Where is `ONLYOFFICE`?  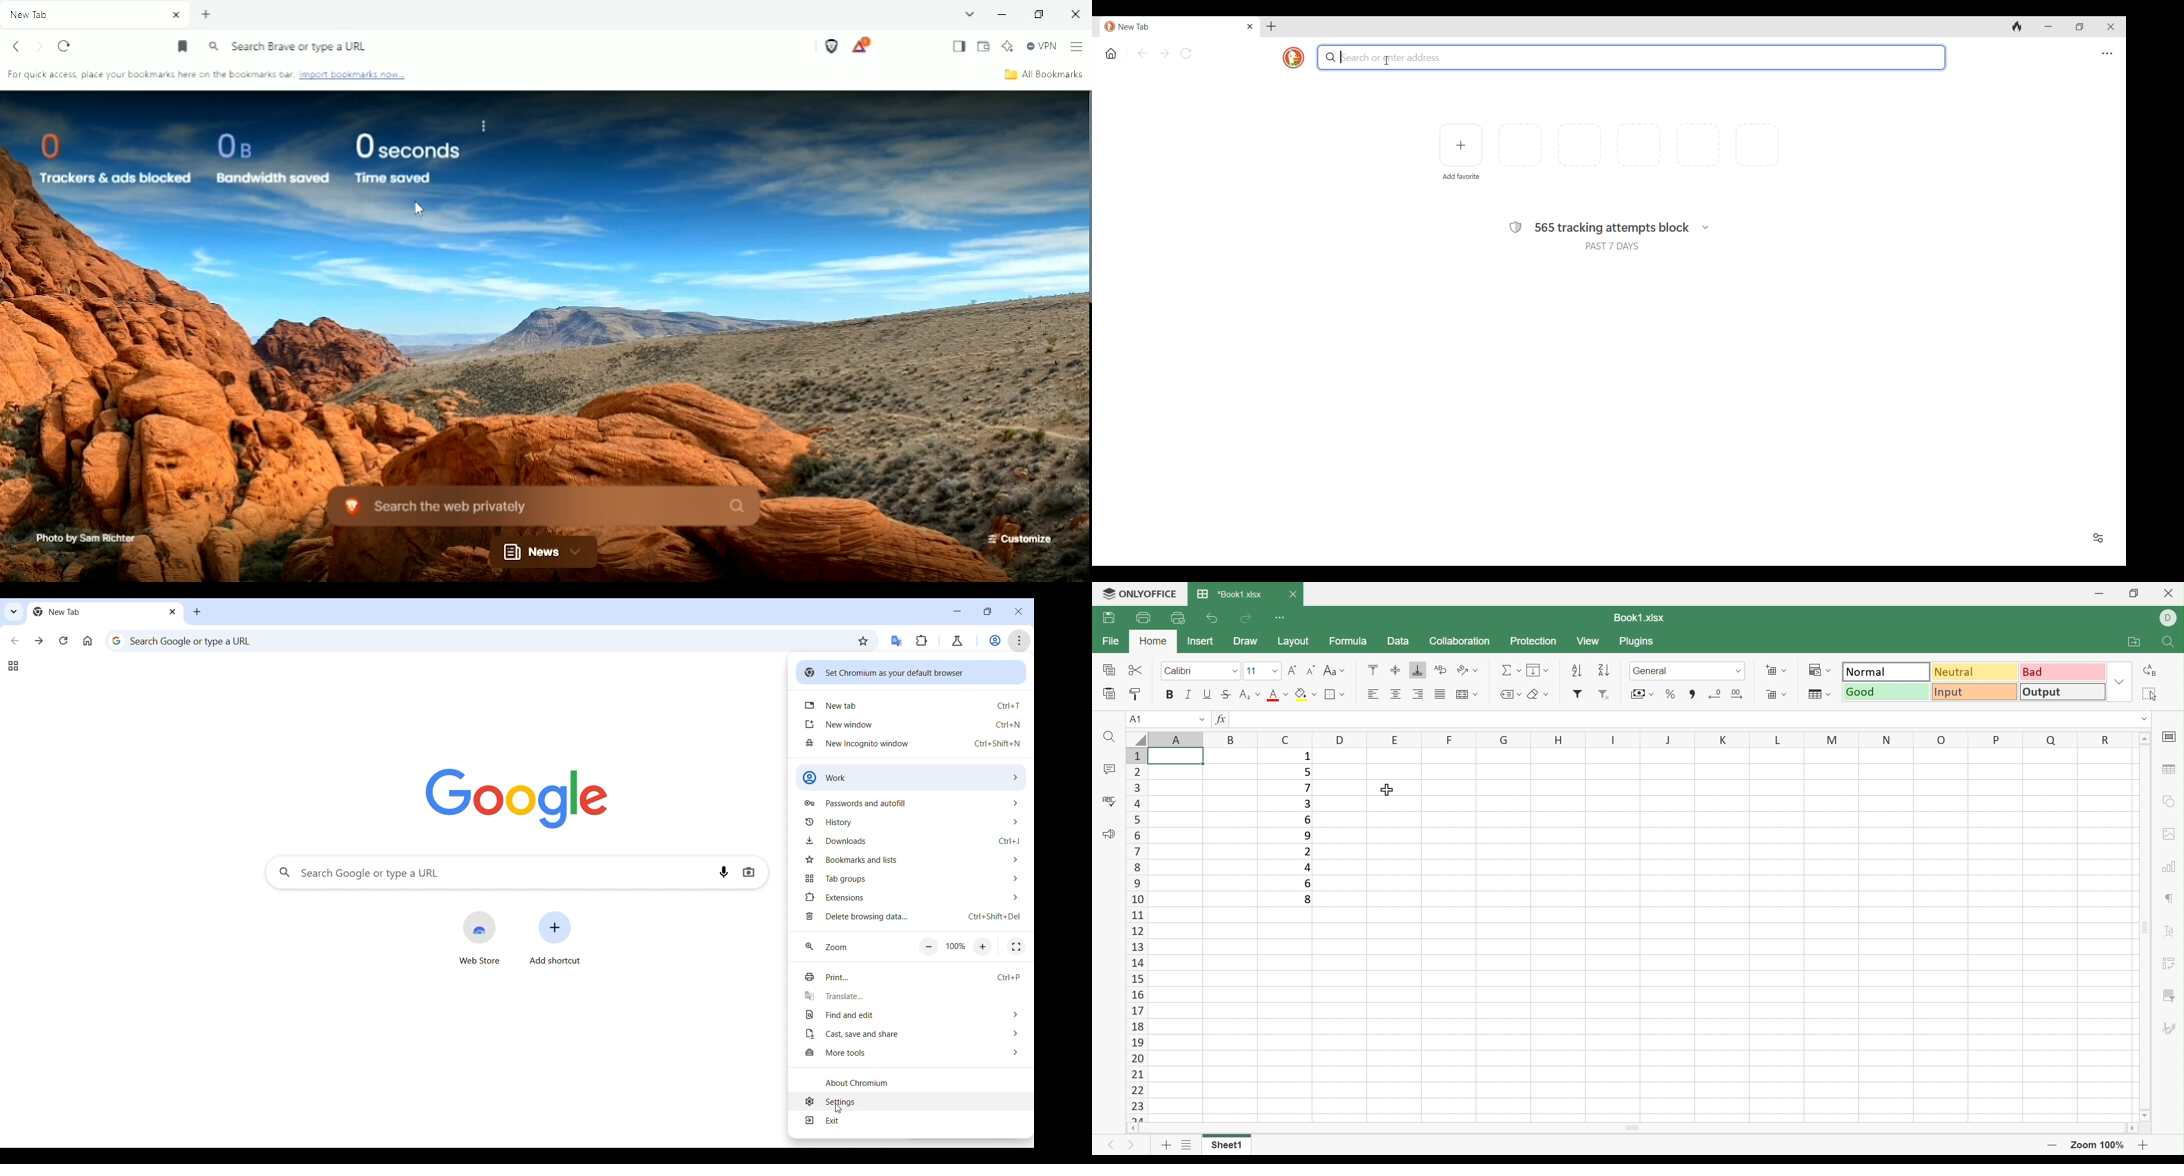 ONLYOFFICE is located at coordinates (1138, 595).